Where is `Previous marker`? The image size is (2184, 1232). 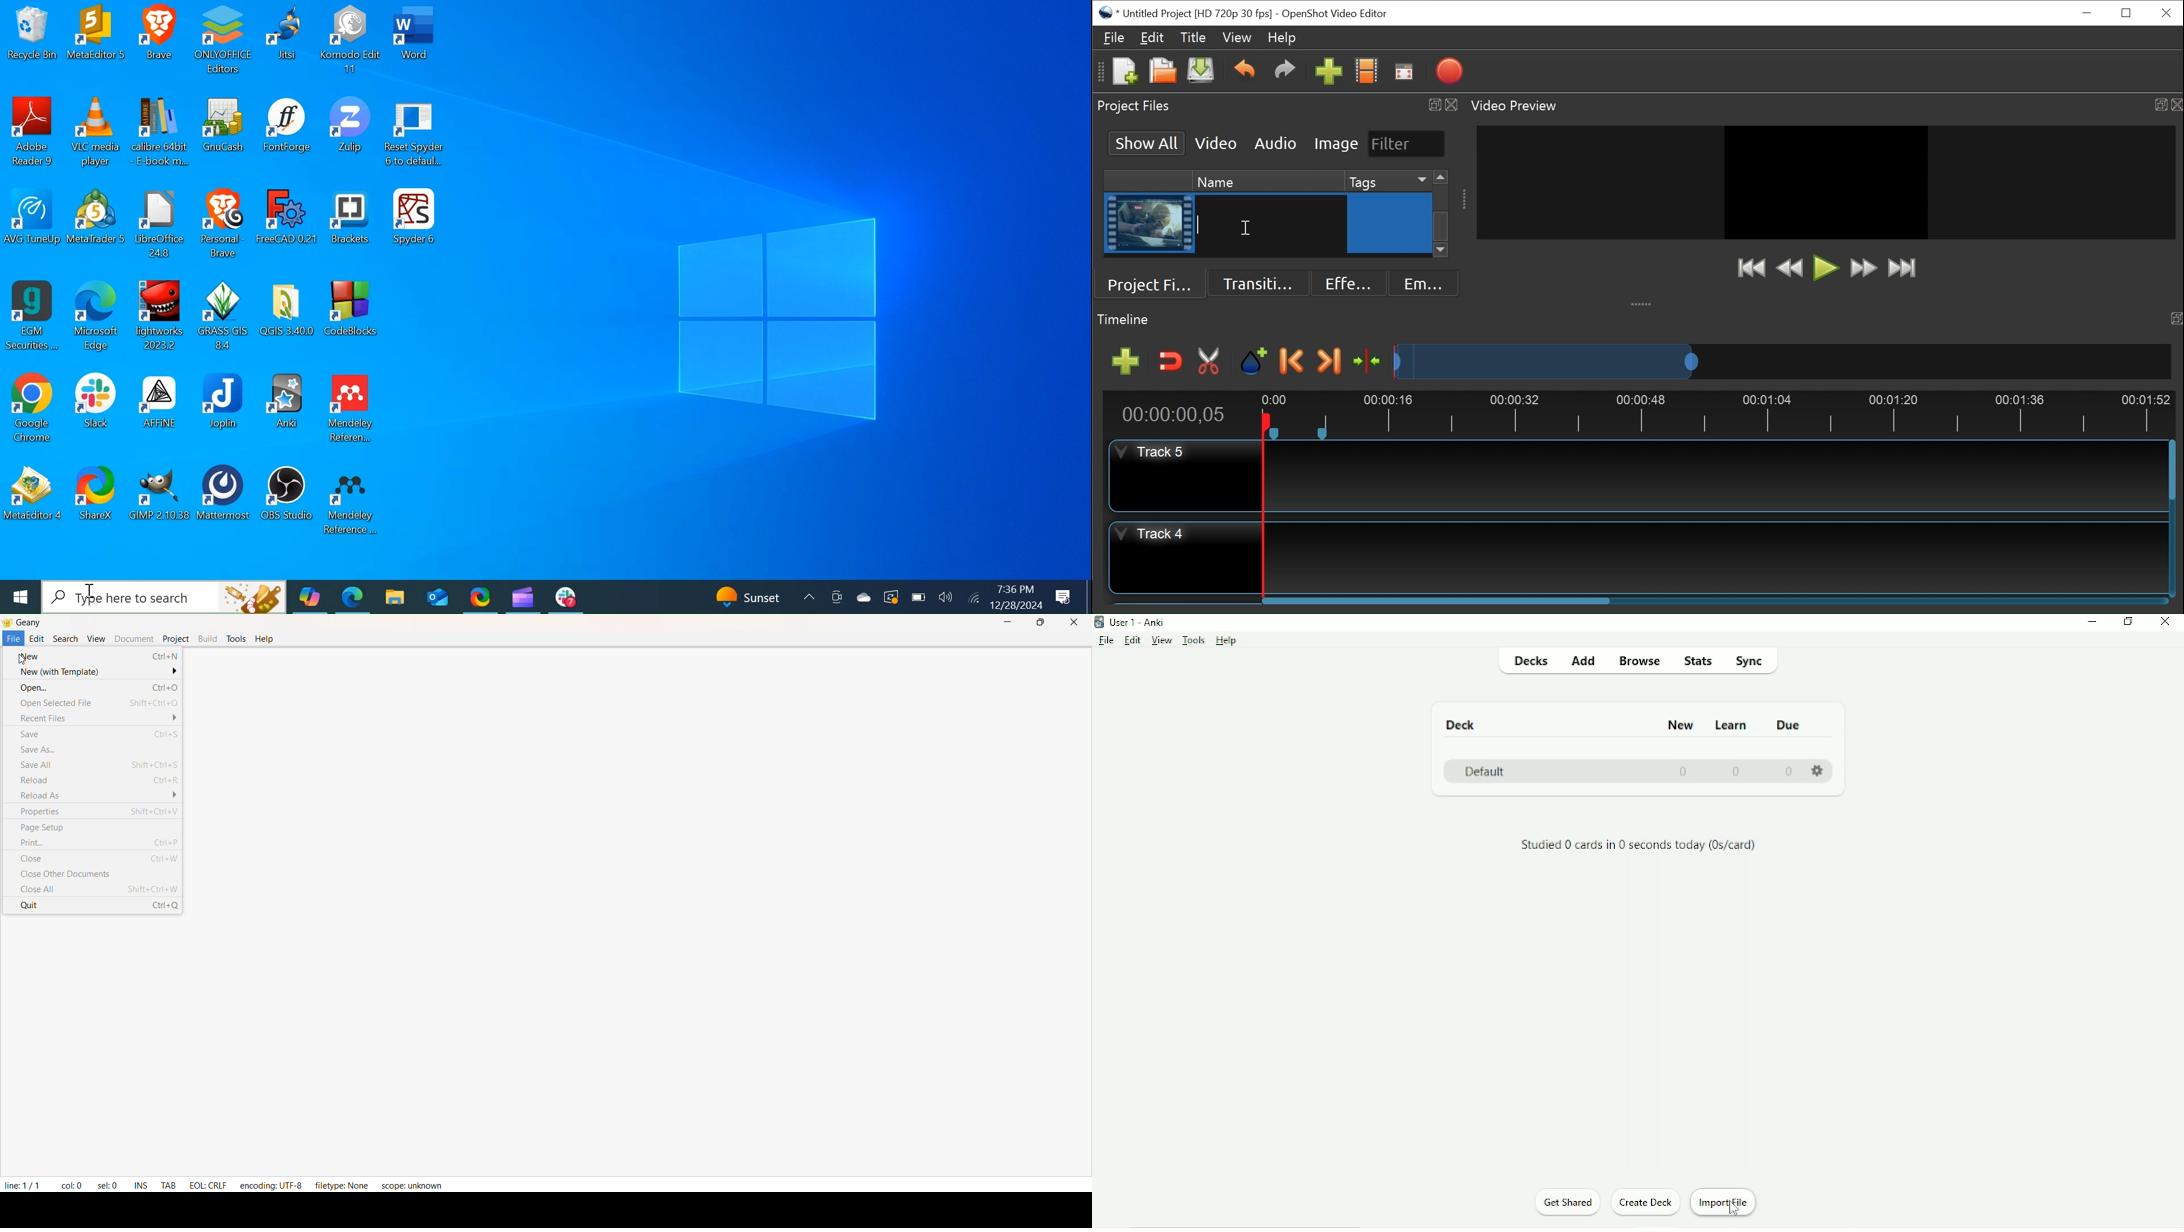 Previous marker is located at coordinates (1294, 363).